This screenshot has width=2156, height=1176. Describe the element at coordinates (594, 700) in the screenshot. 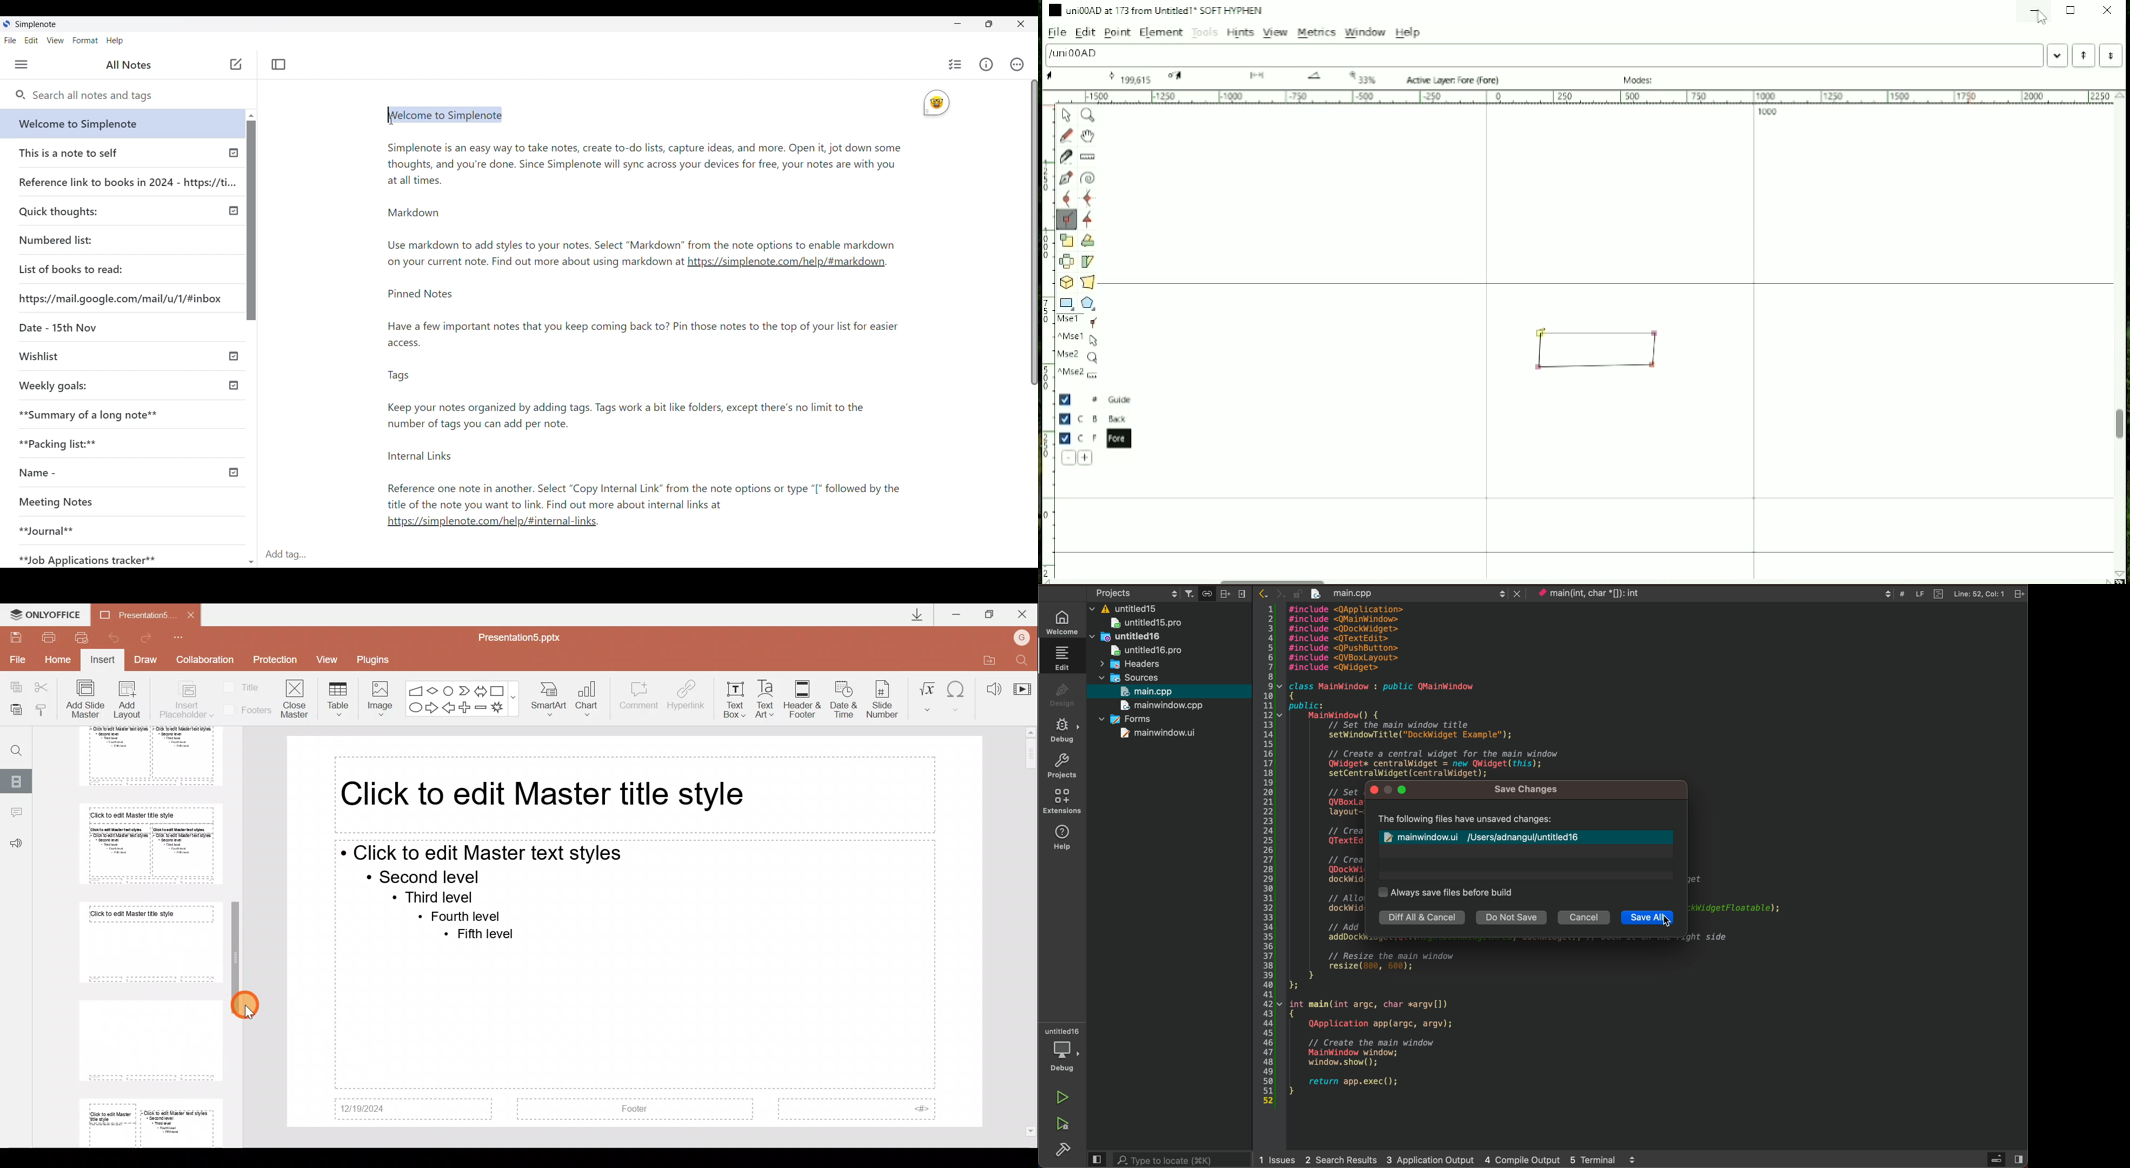

I see `Chart` at that location.